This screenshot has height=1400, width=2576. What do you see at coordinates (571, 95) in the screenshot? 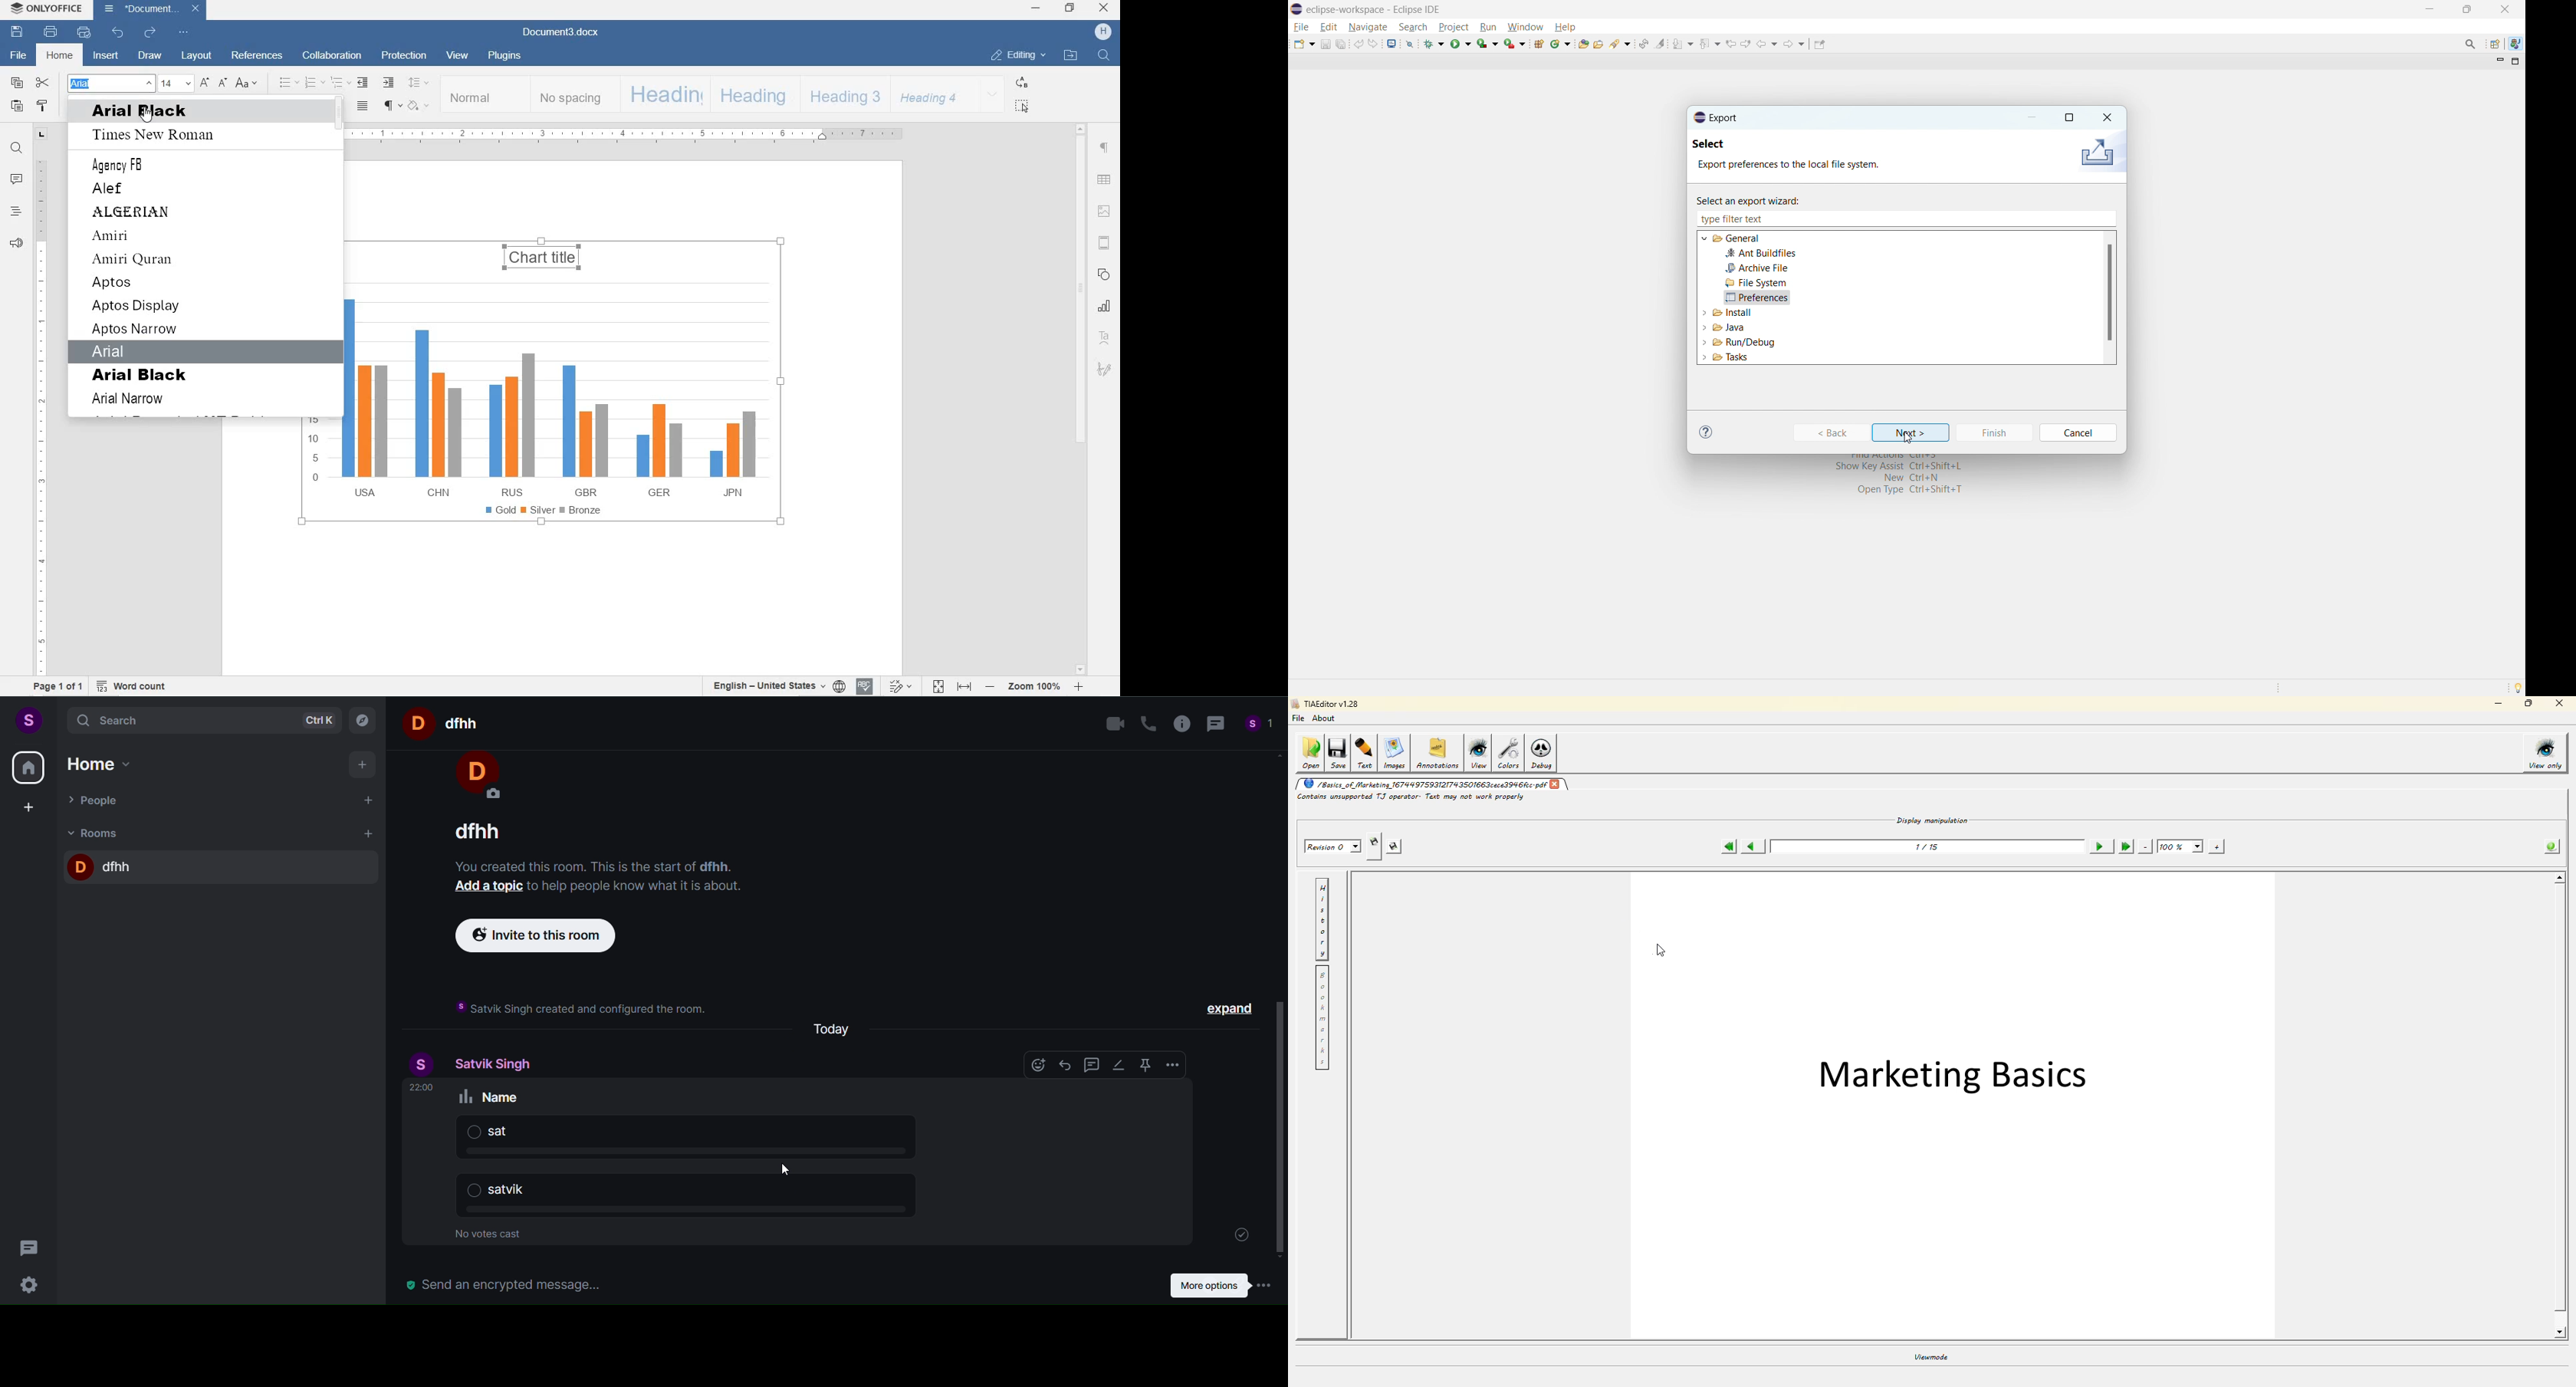
I see `NO SPACING` at bounding box center [571, 95].